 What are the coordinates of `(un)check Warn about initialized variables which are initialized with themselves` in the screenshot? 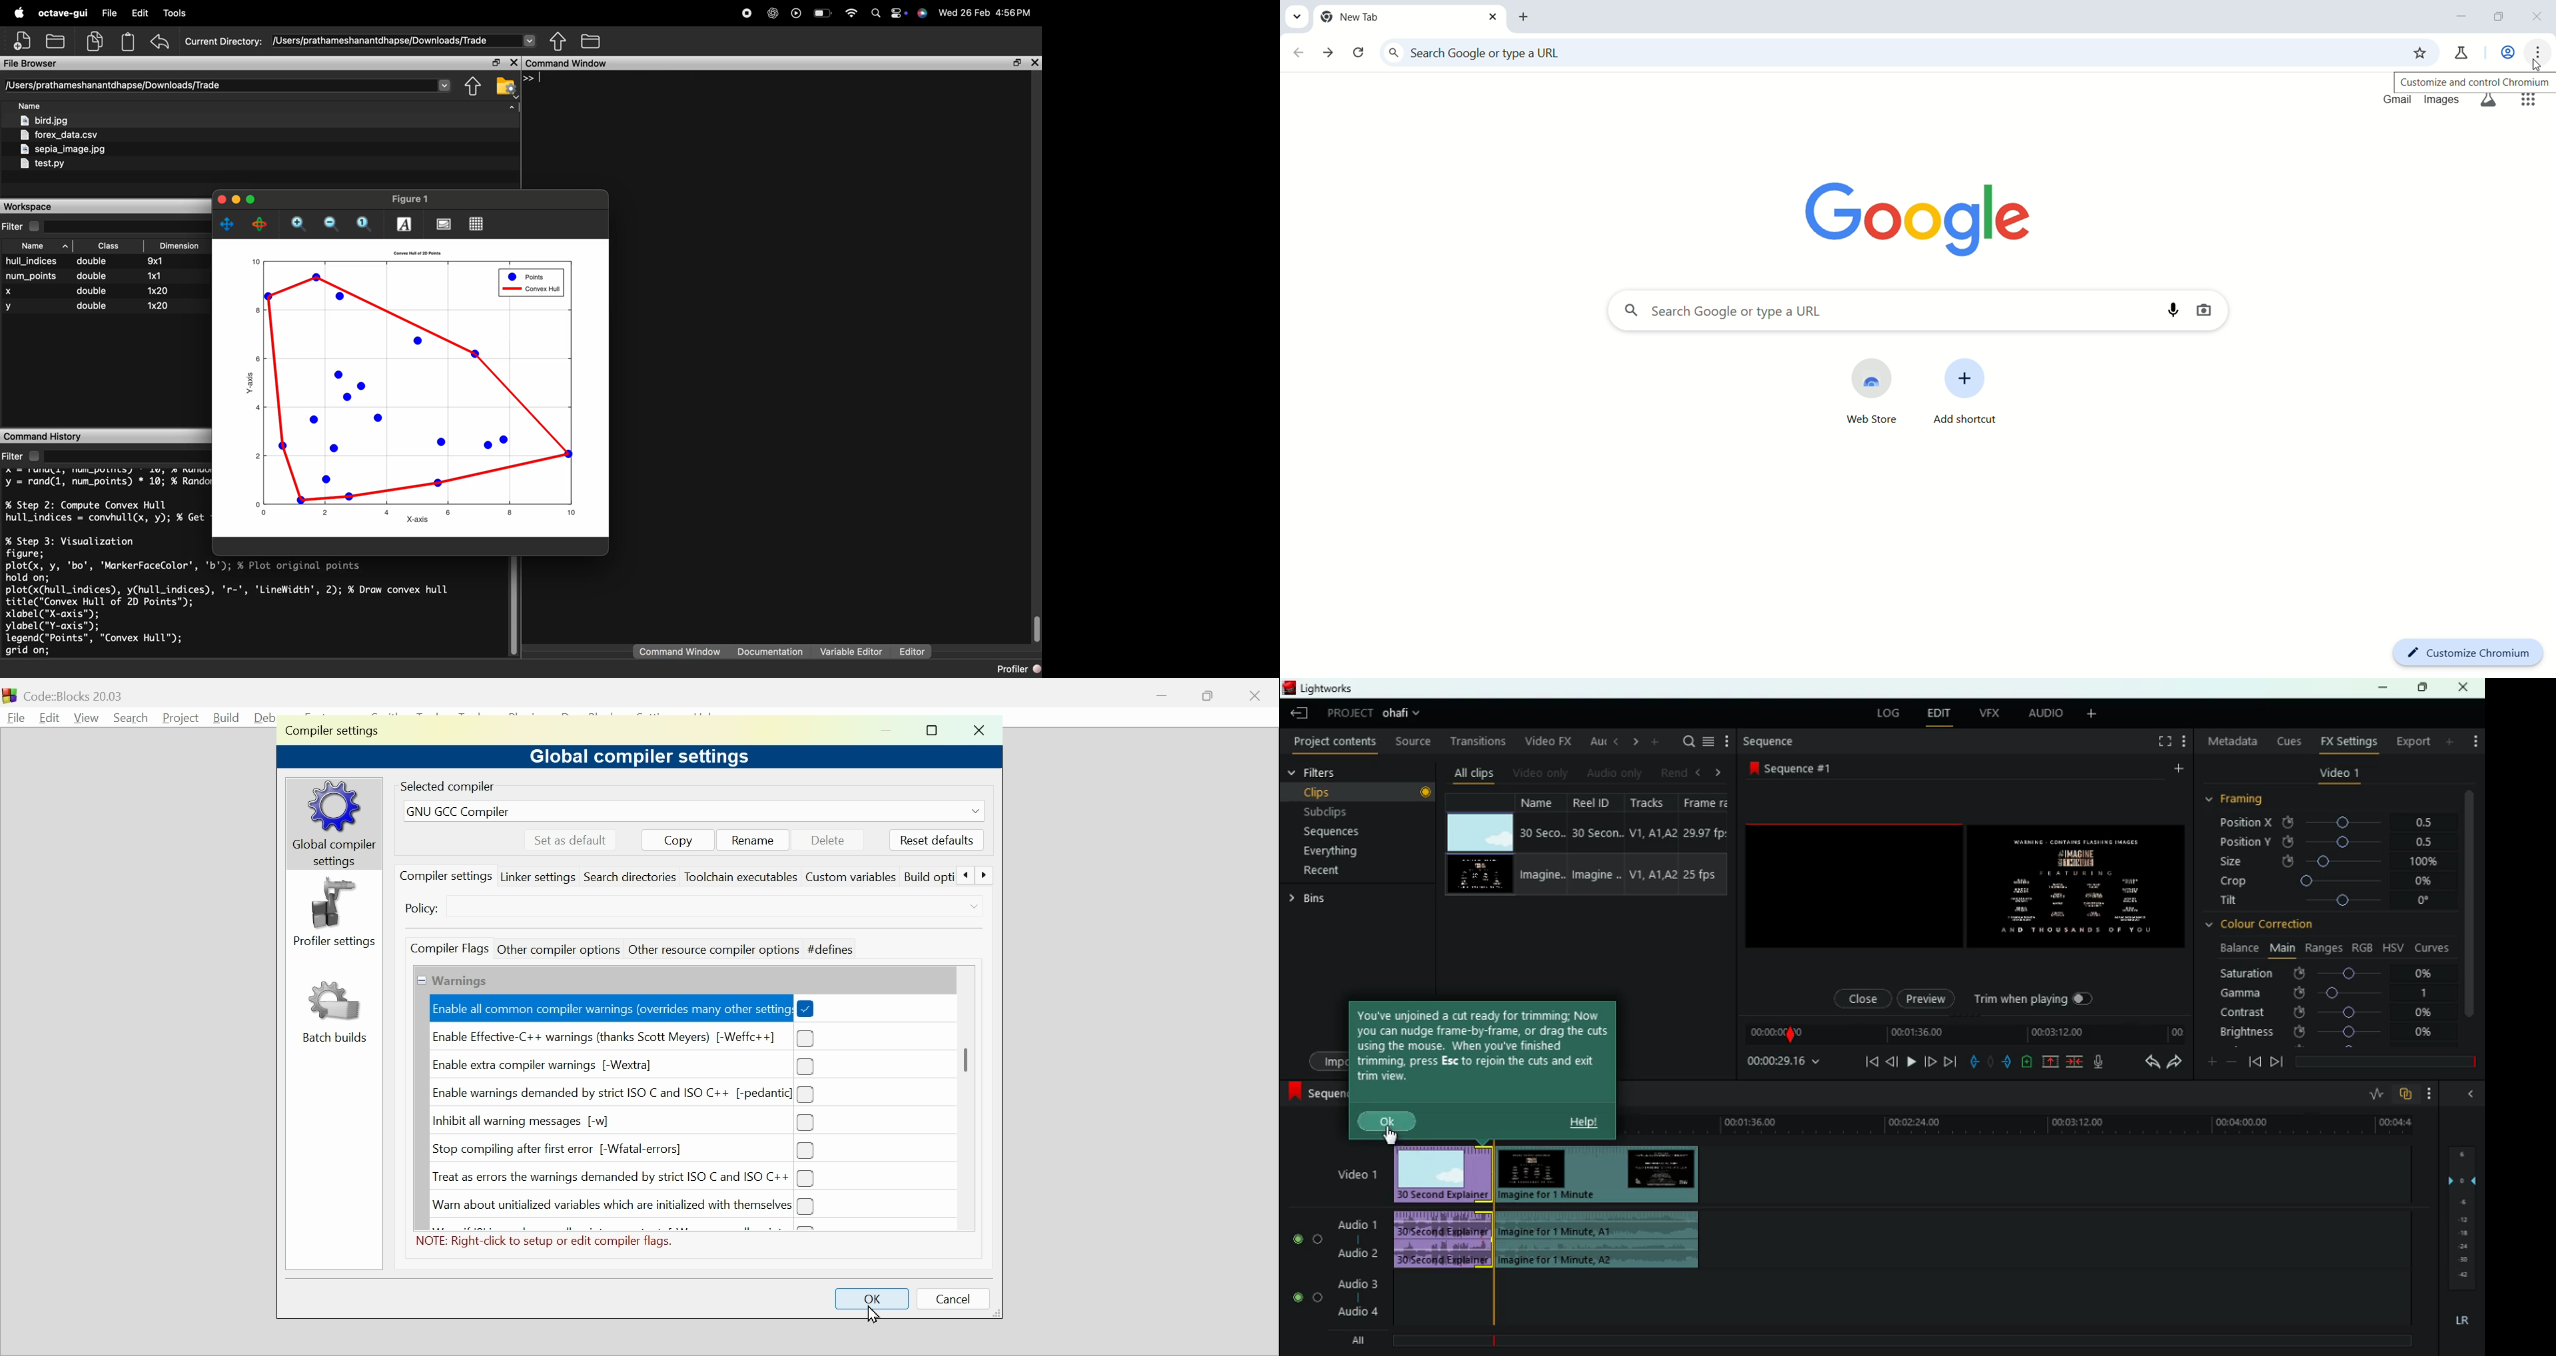 It's located at (618, 1206).